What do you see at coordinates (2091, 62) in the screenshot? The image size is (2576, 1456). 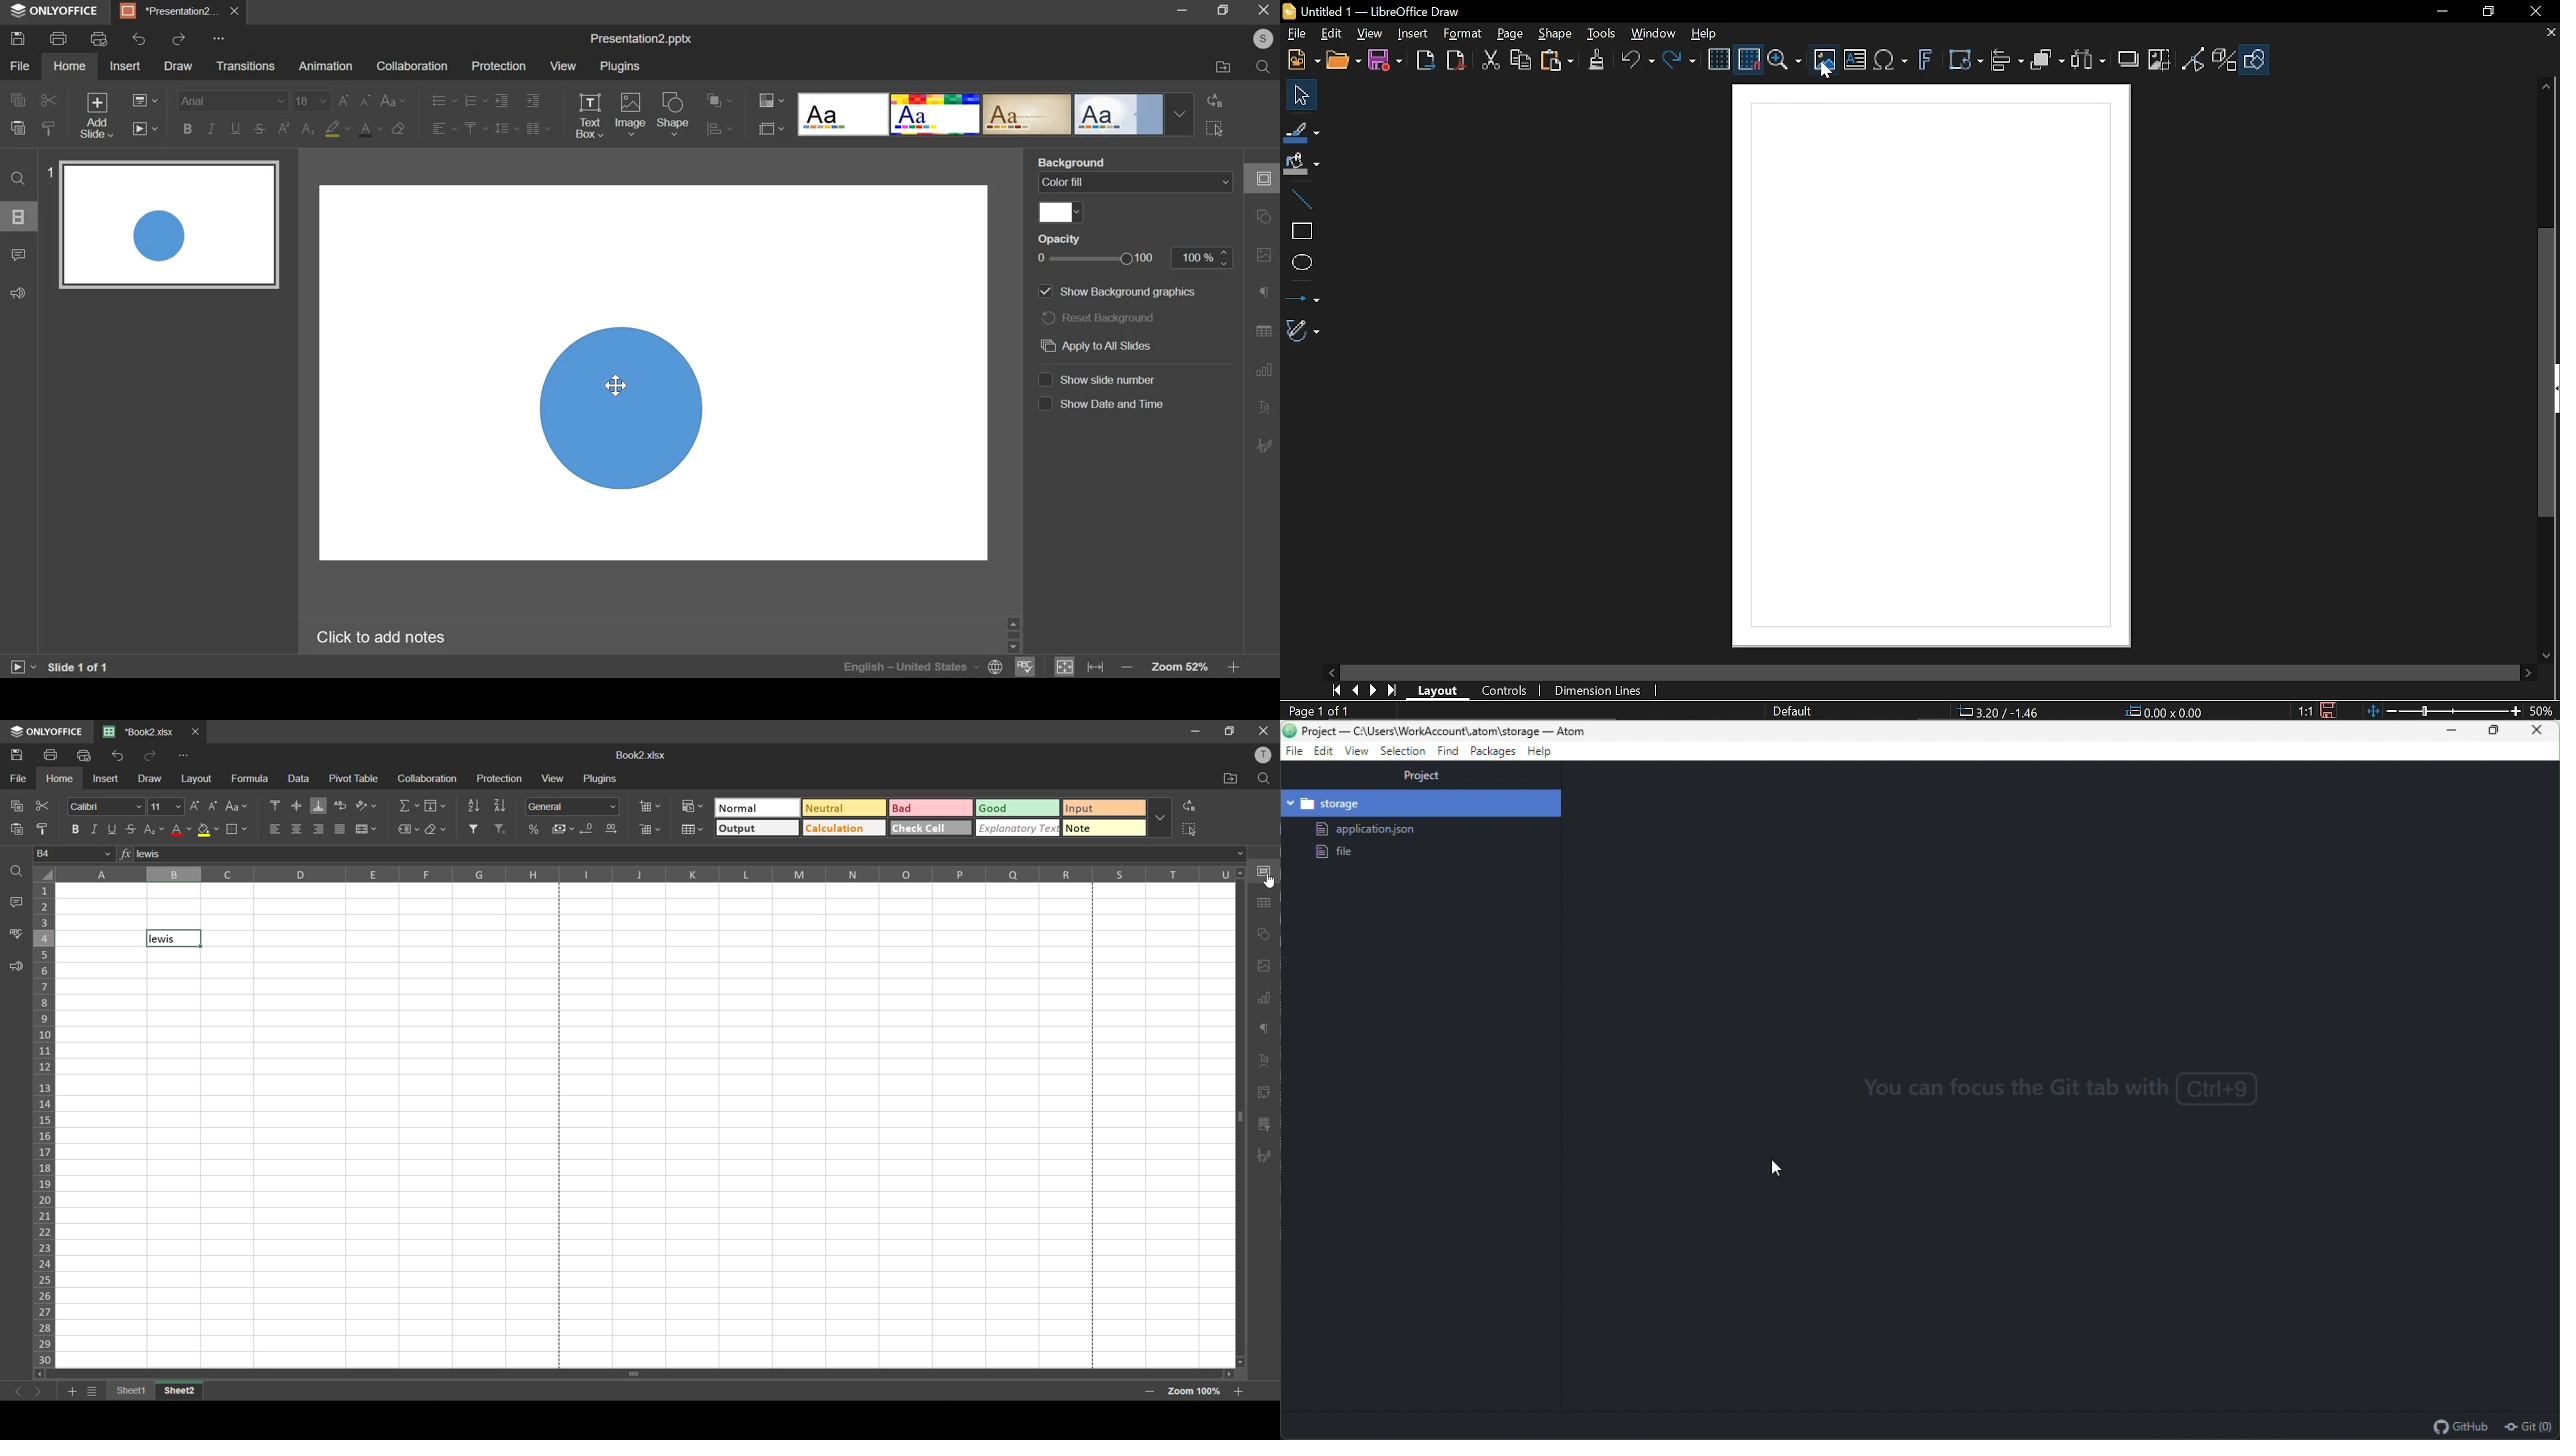 I see `Select at least three objects to distribute` at bounding box center [2091, 62].